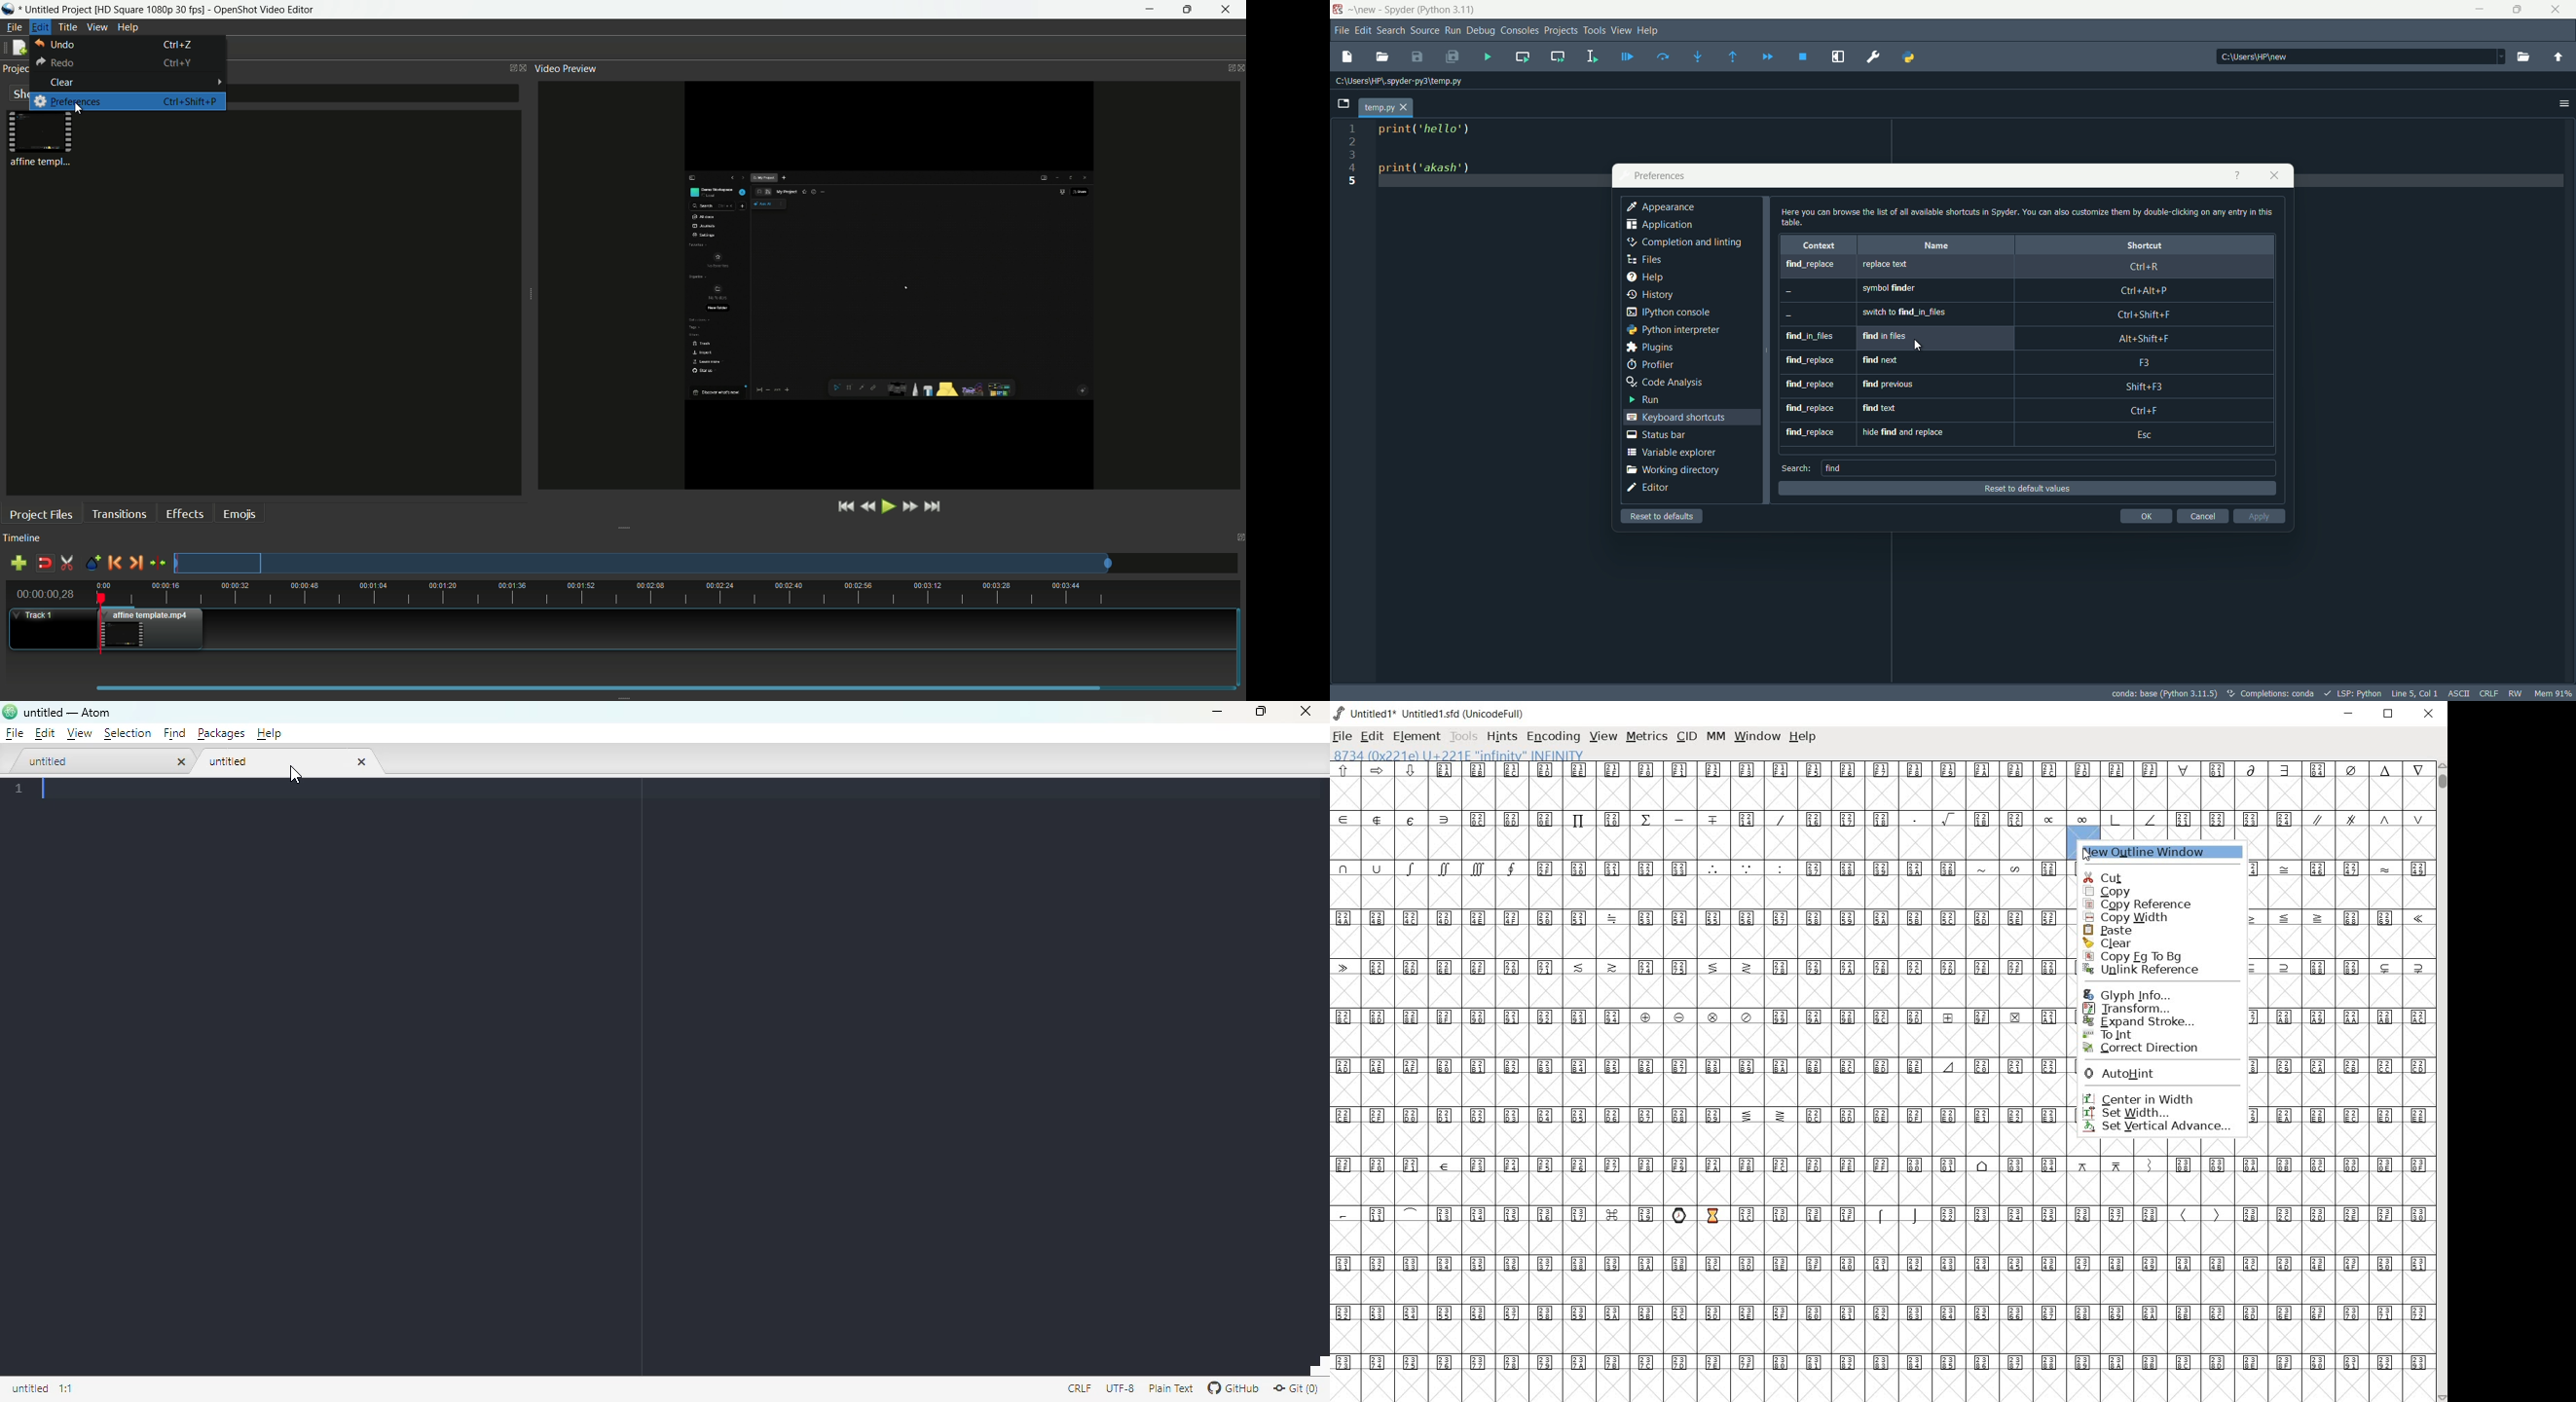 The width and height of the screenshot is (2576, 1428). I want to click on help, so click(1803, 736).